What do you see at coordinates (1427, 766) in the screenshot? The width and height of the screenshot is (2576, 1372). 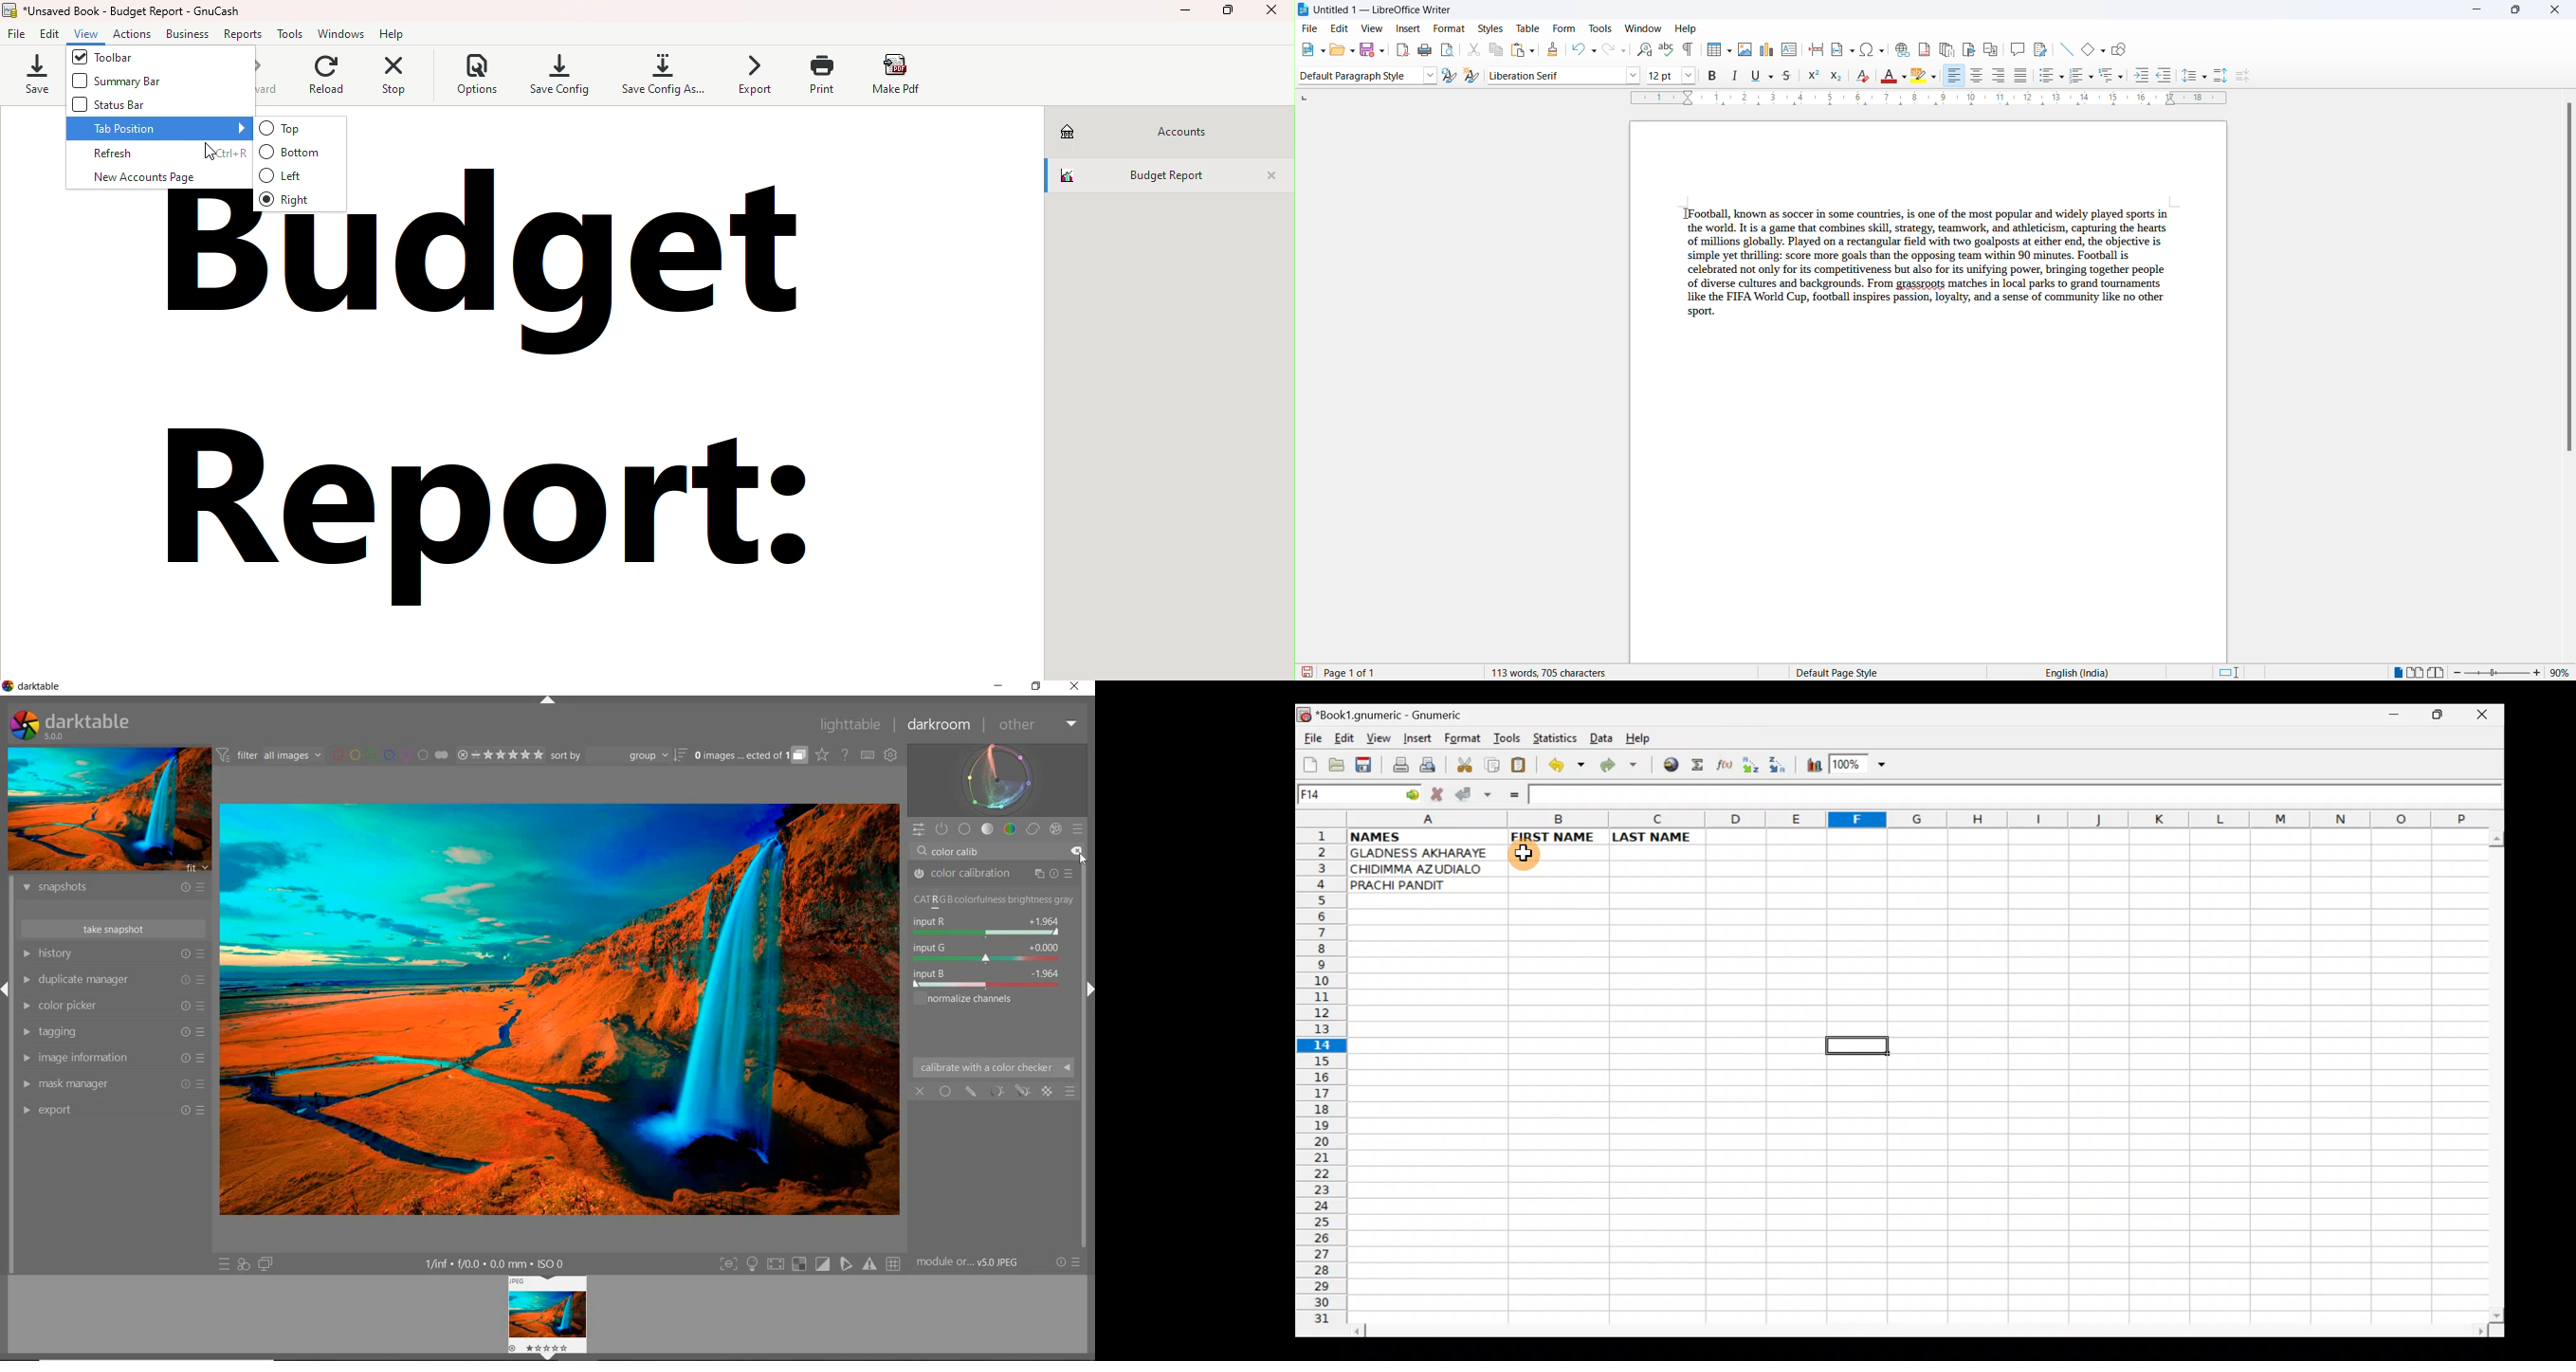 I see `Print preview` at bounding box center [1427, 766].